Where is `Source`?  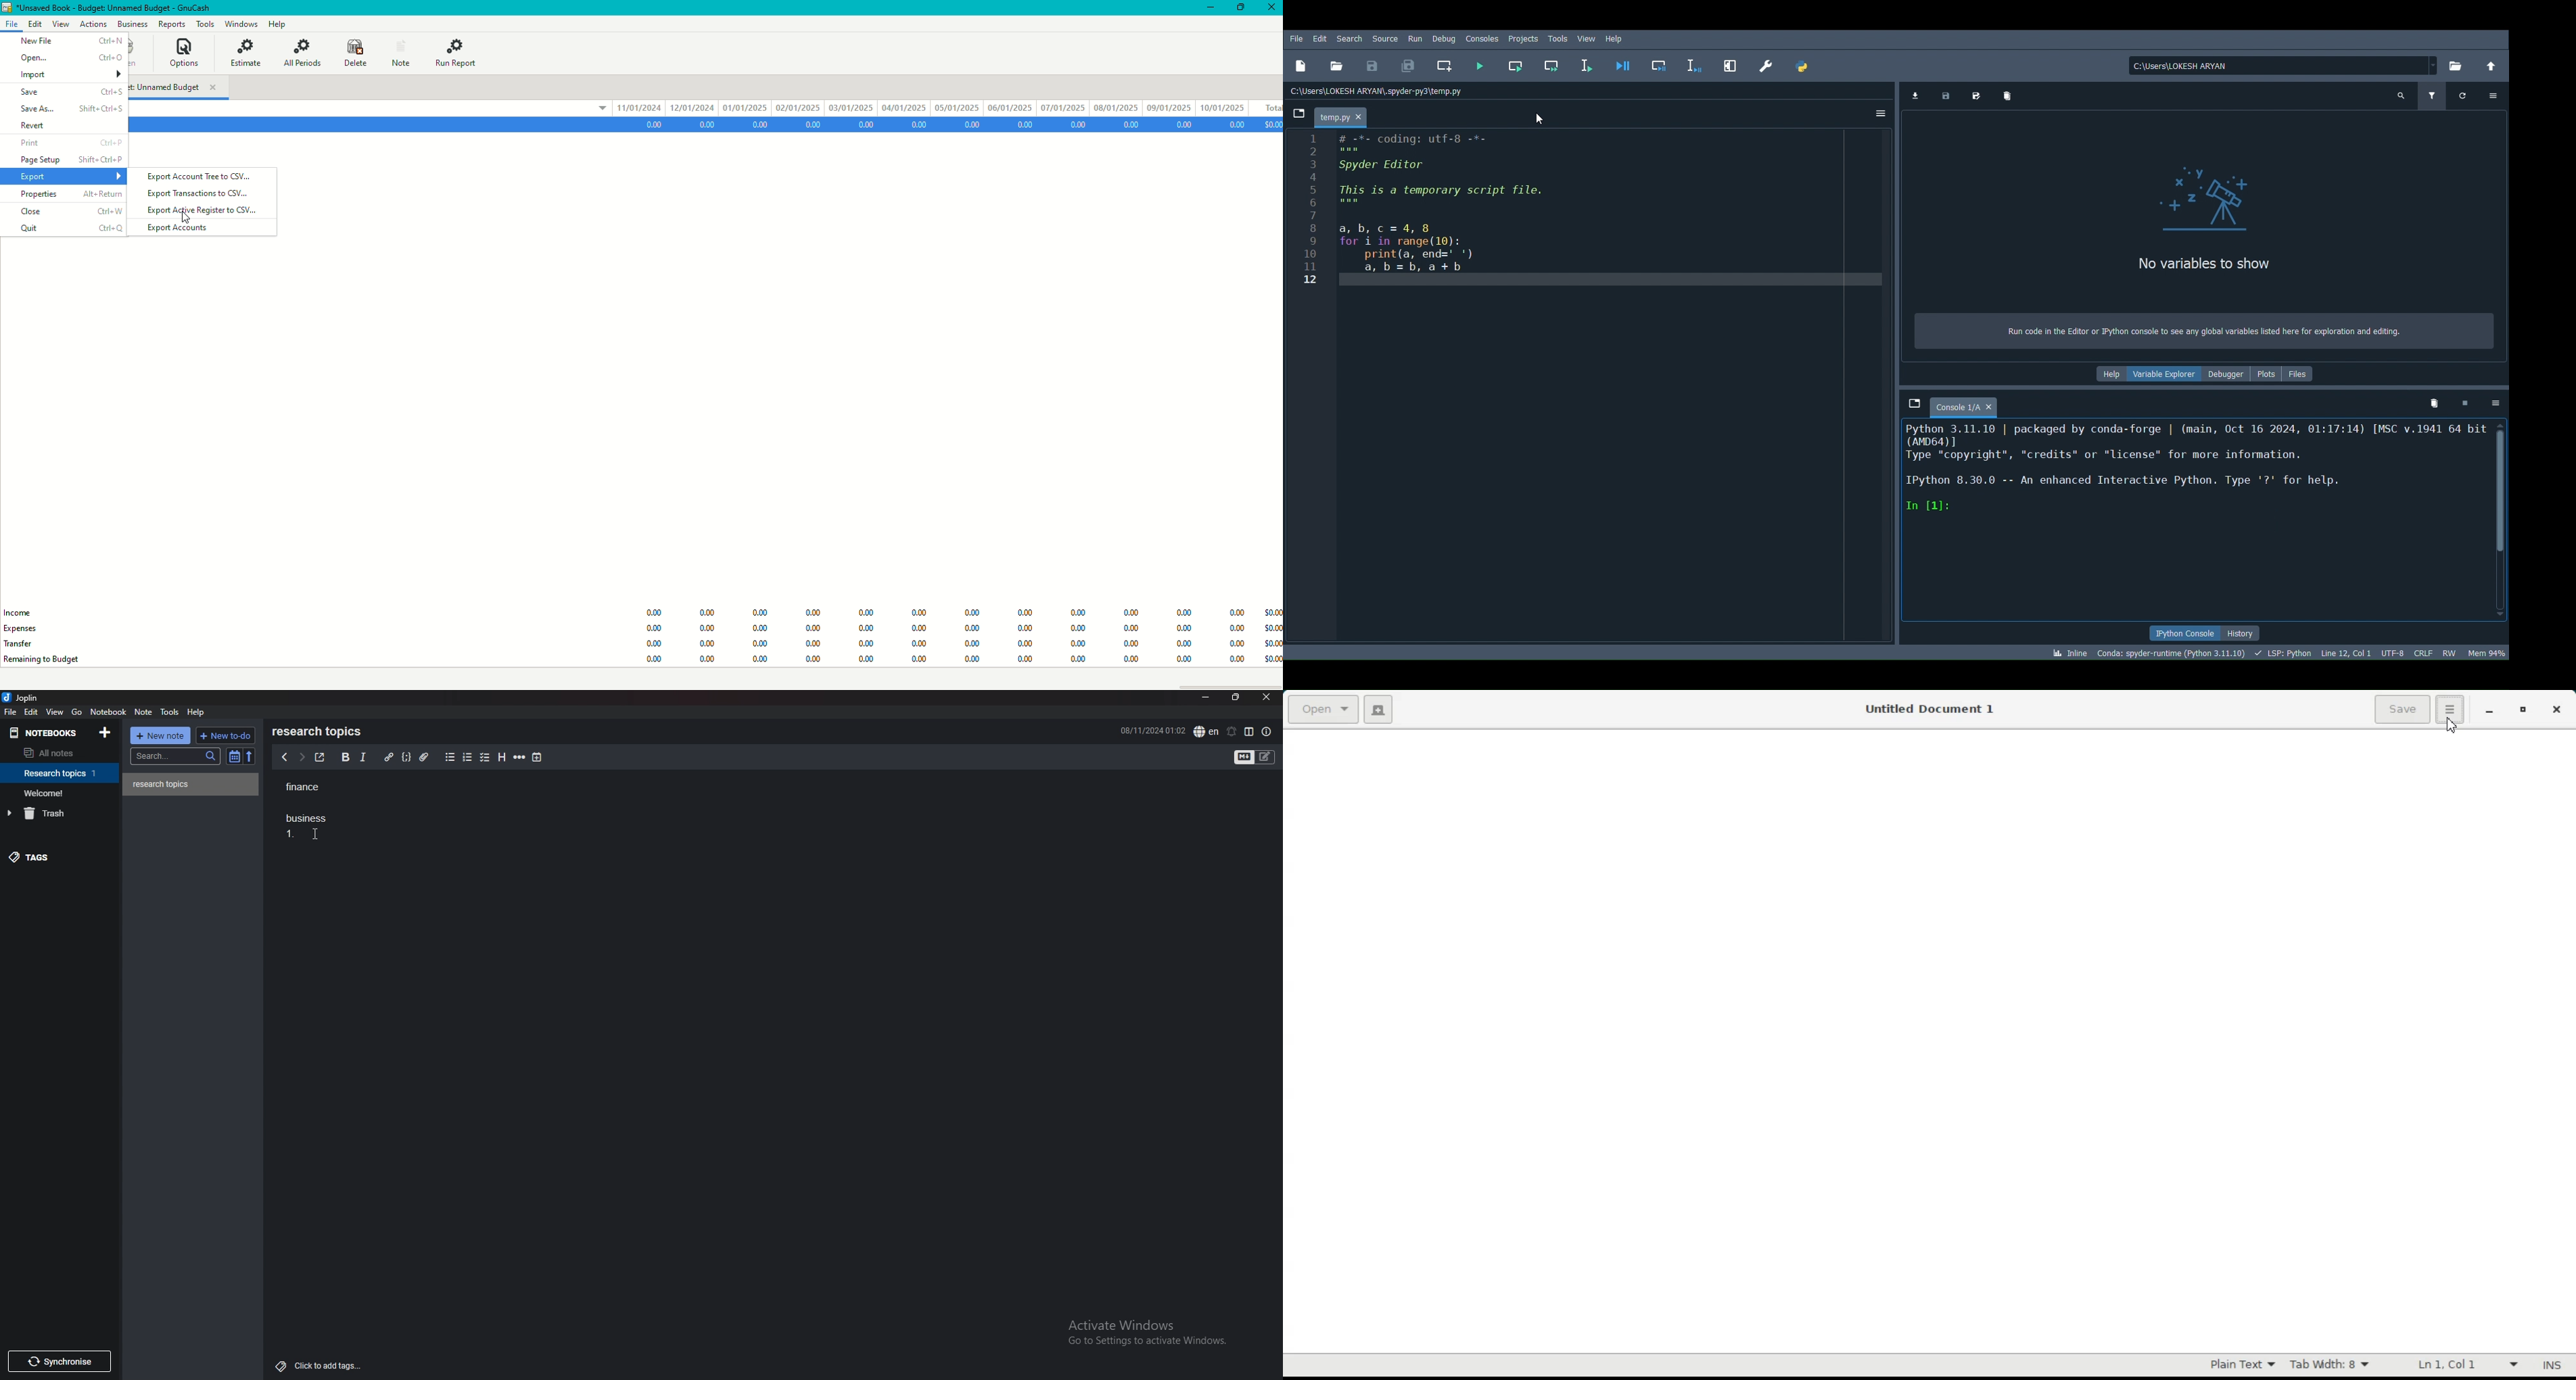
Source is located at coordinates (1384, 38).